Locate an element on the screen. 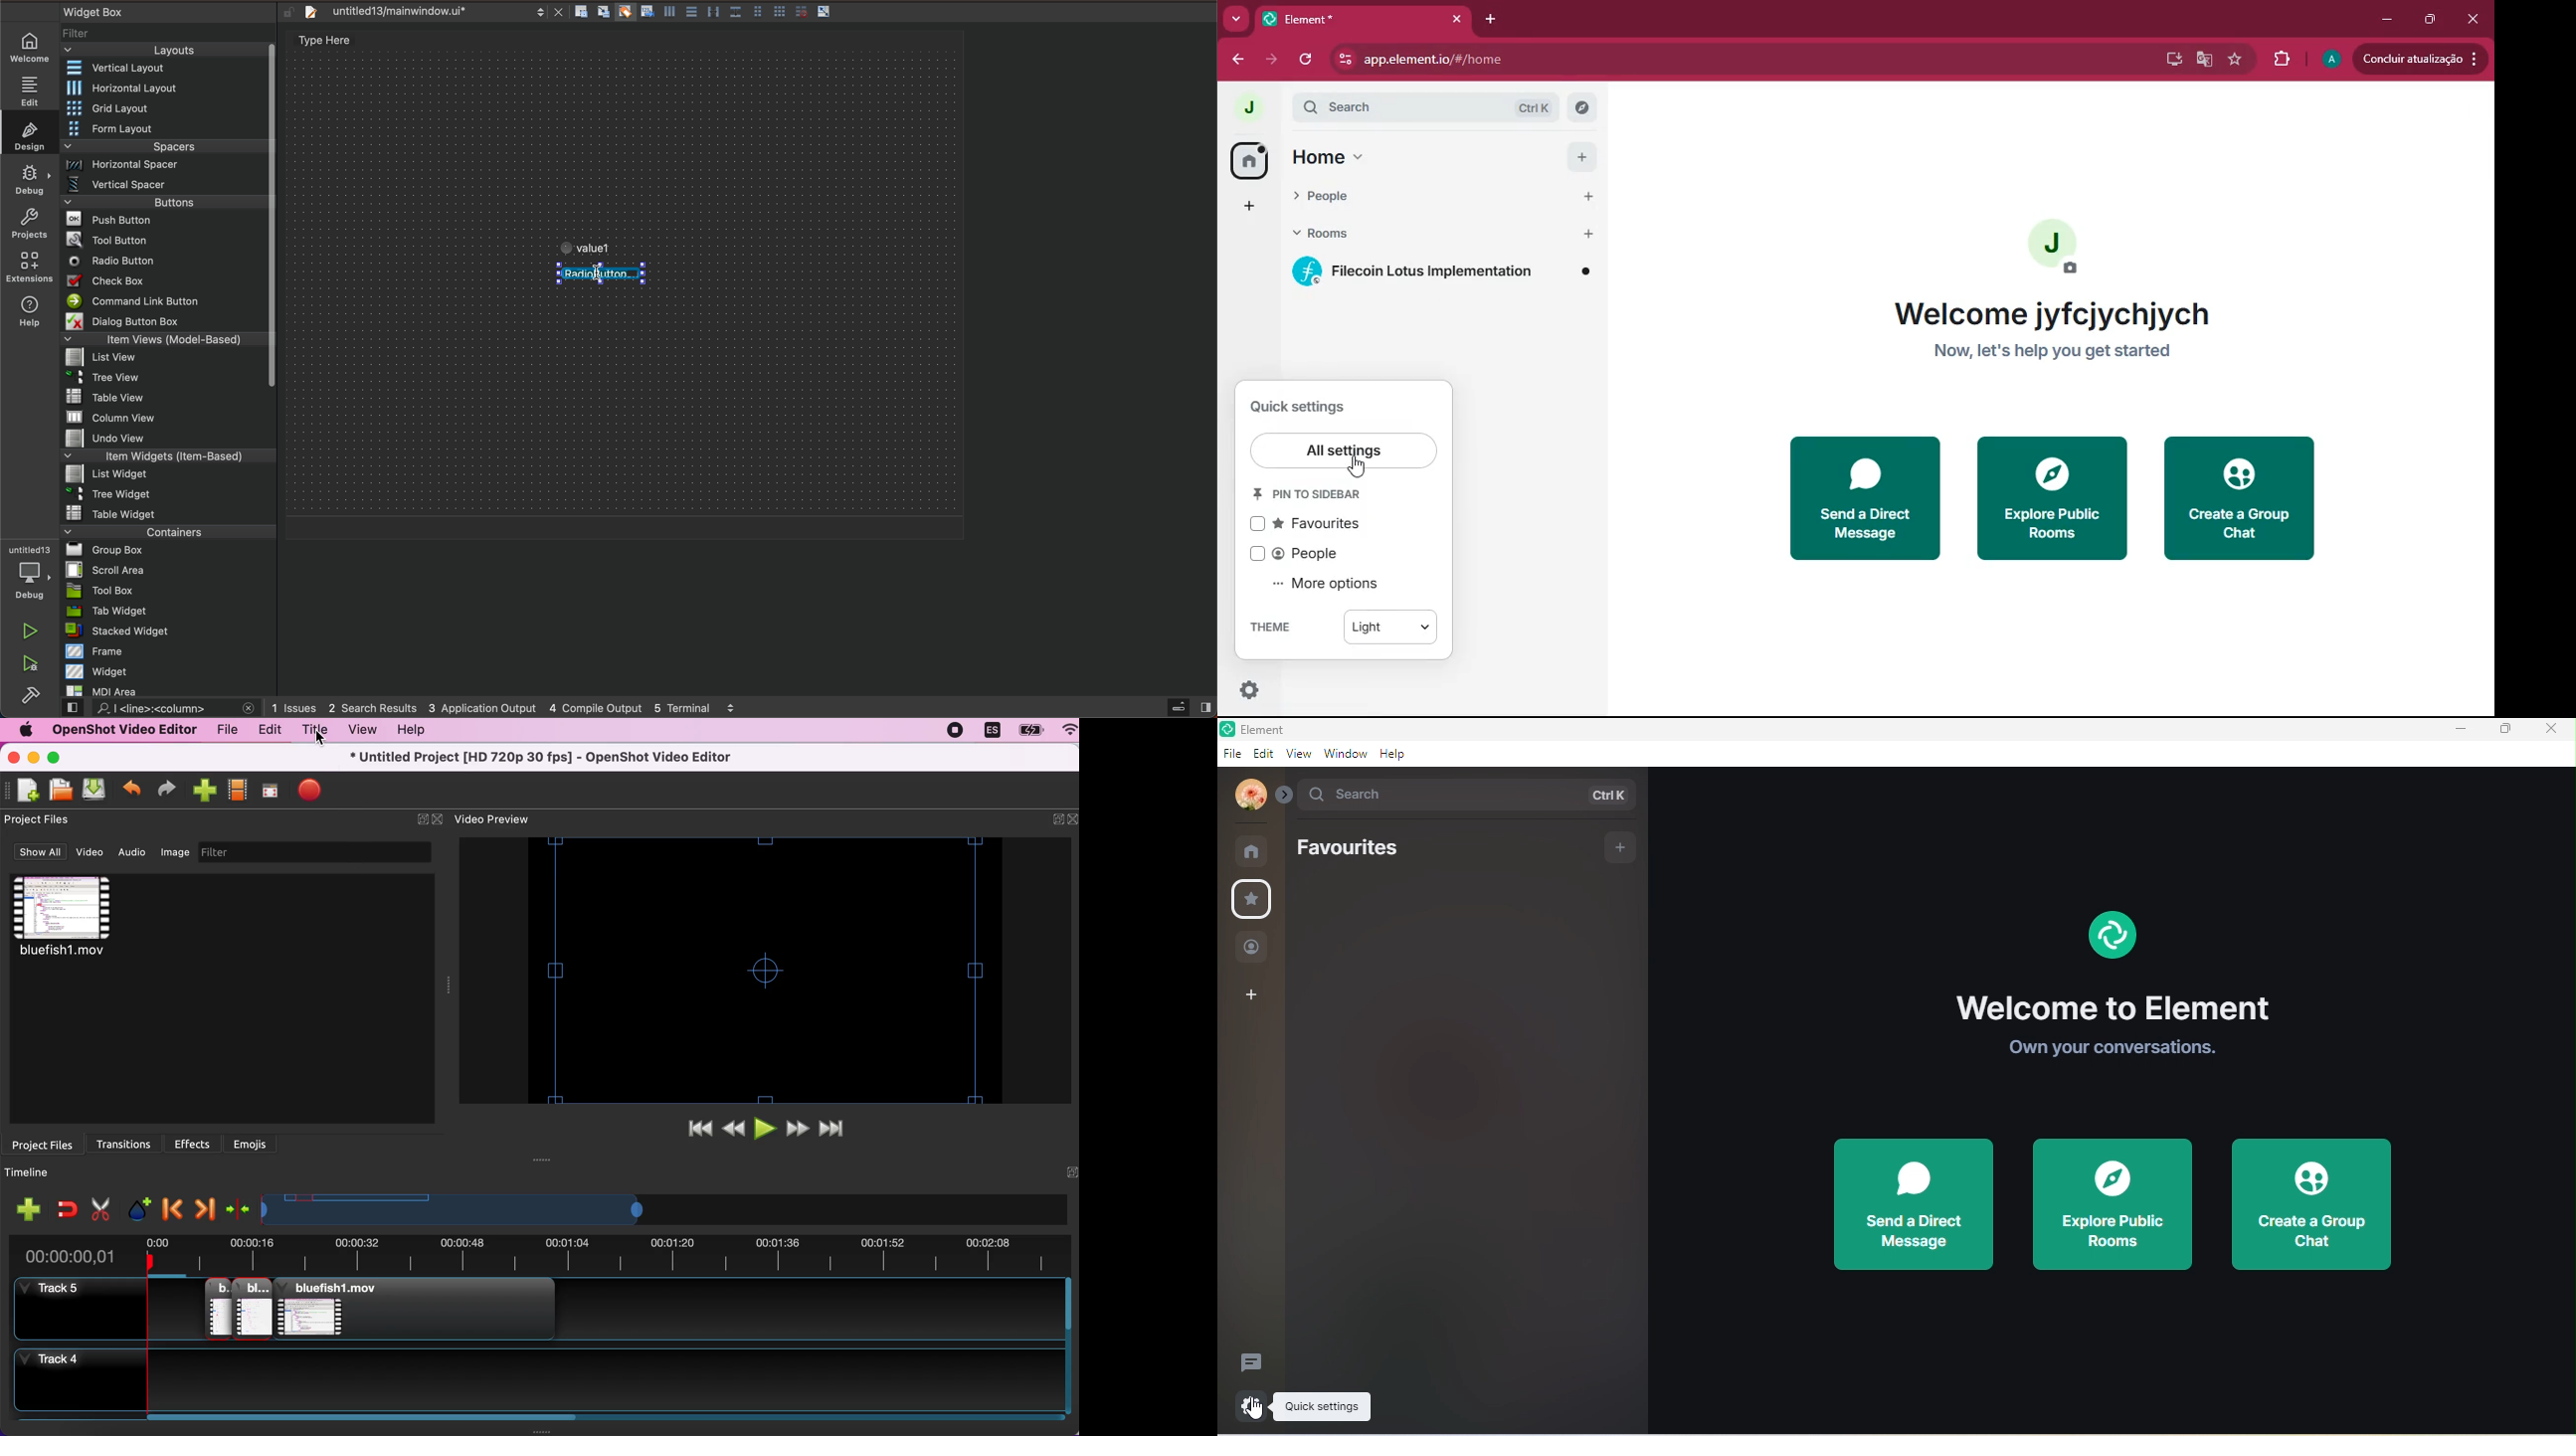  light is located at coordinates (1391, 625).